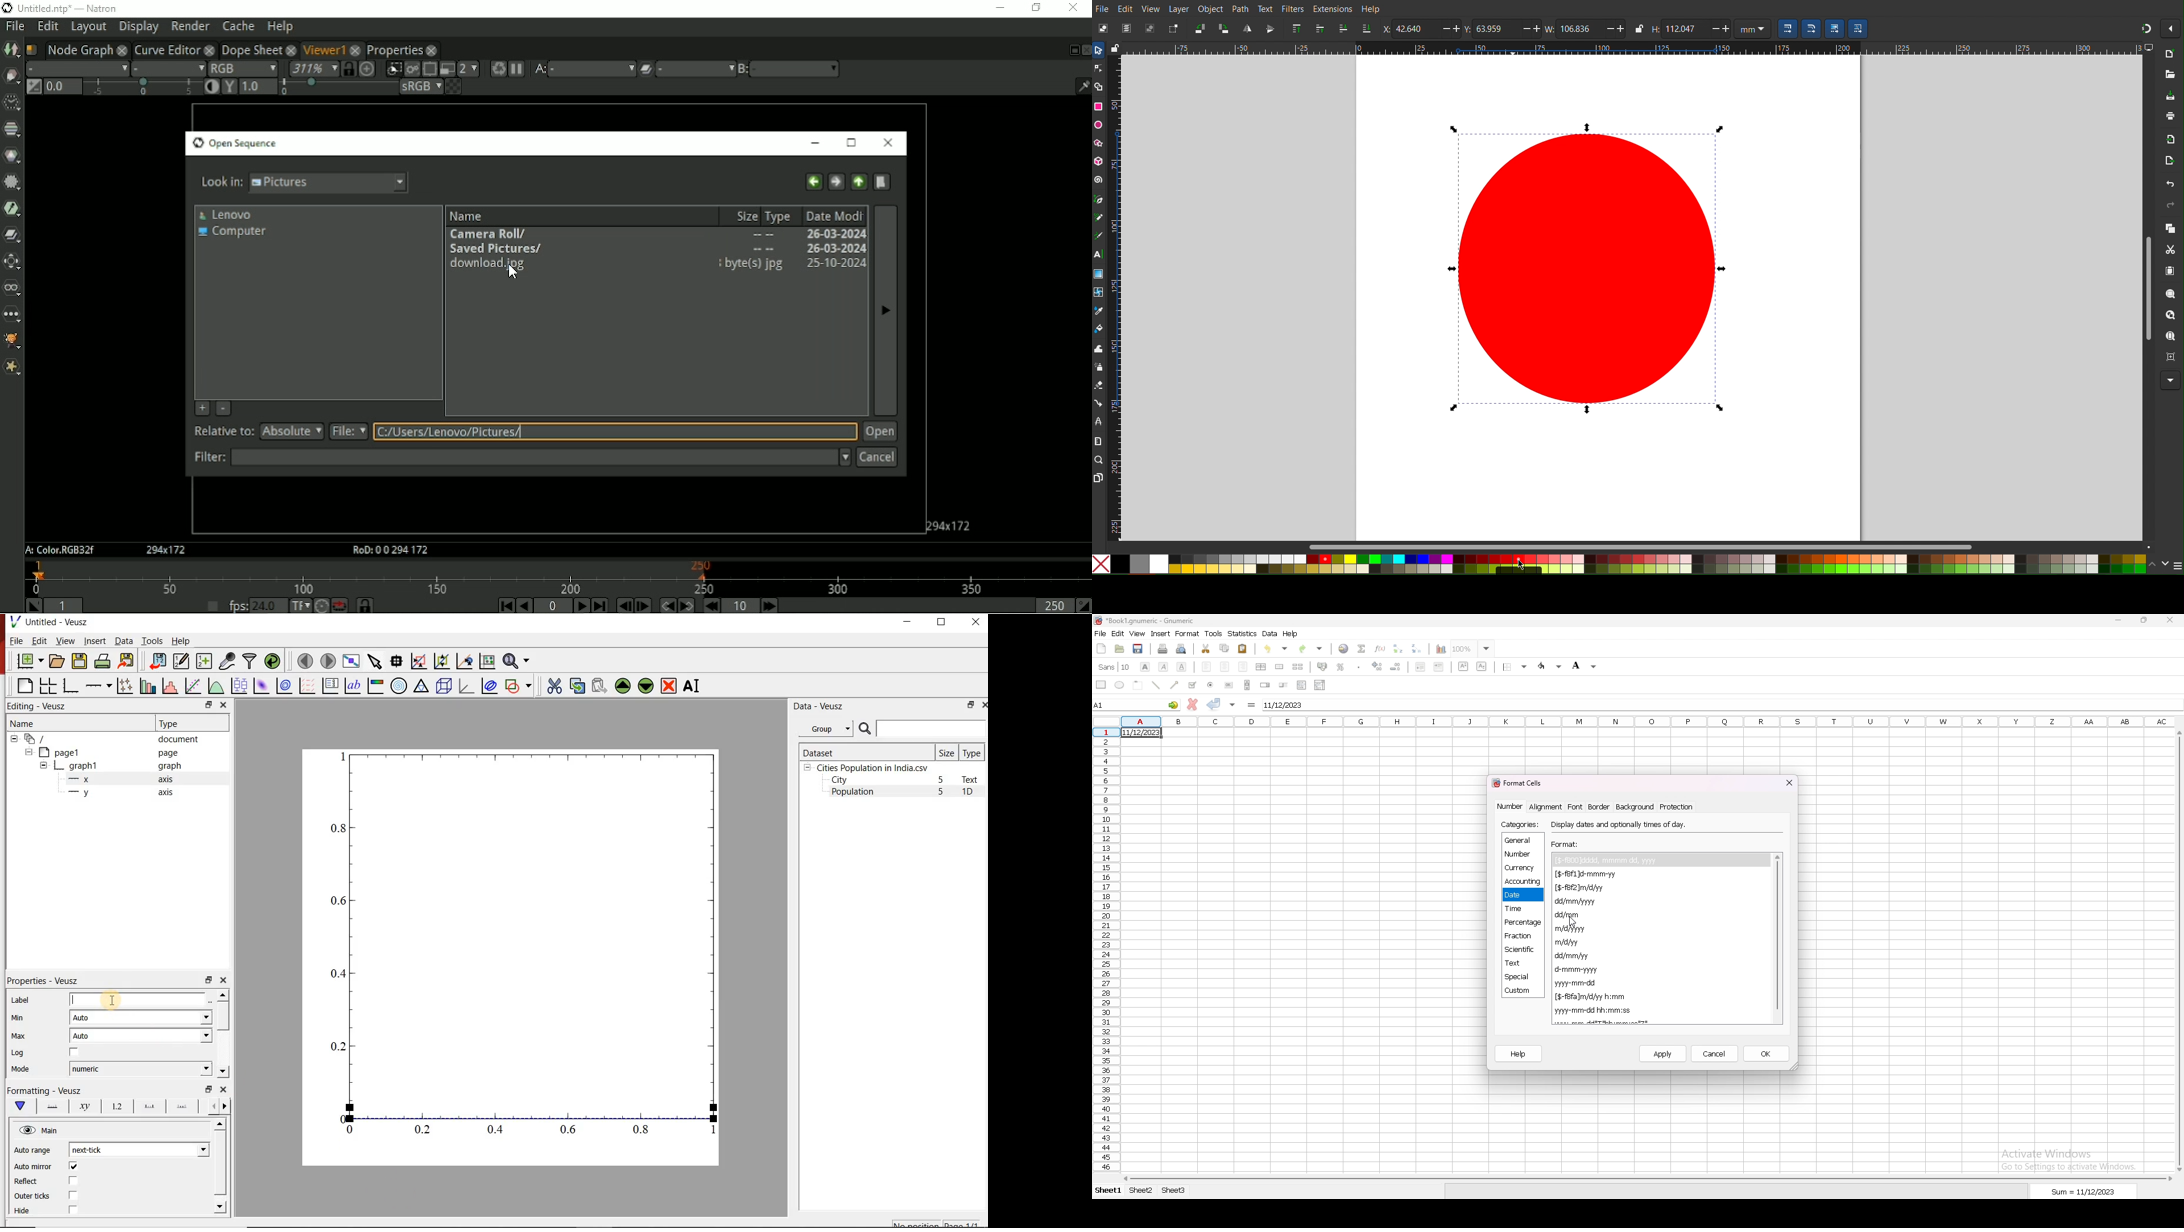 The height and width of the screenshot is (1232, 2184). What do you see at coordinates (1099, 68) in the screenshot?
I see `Node Tool` at bounding box center [1099, 68].